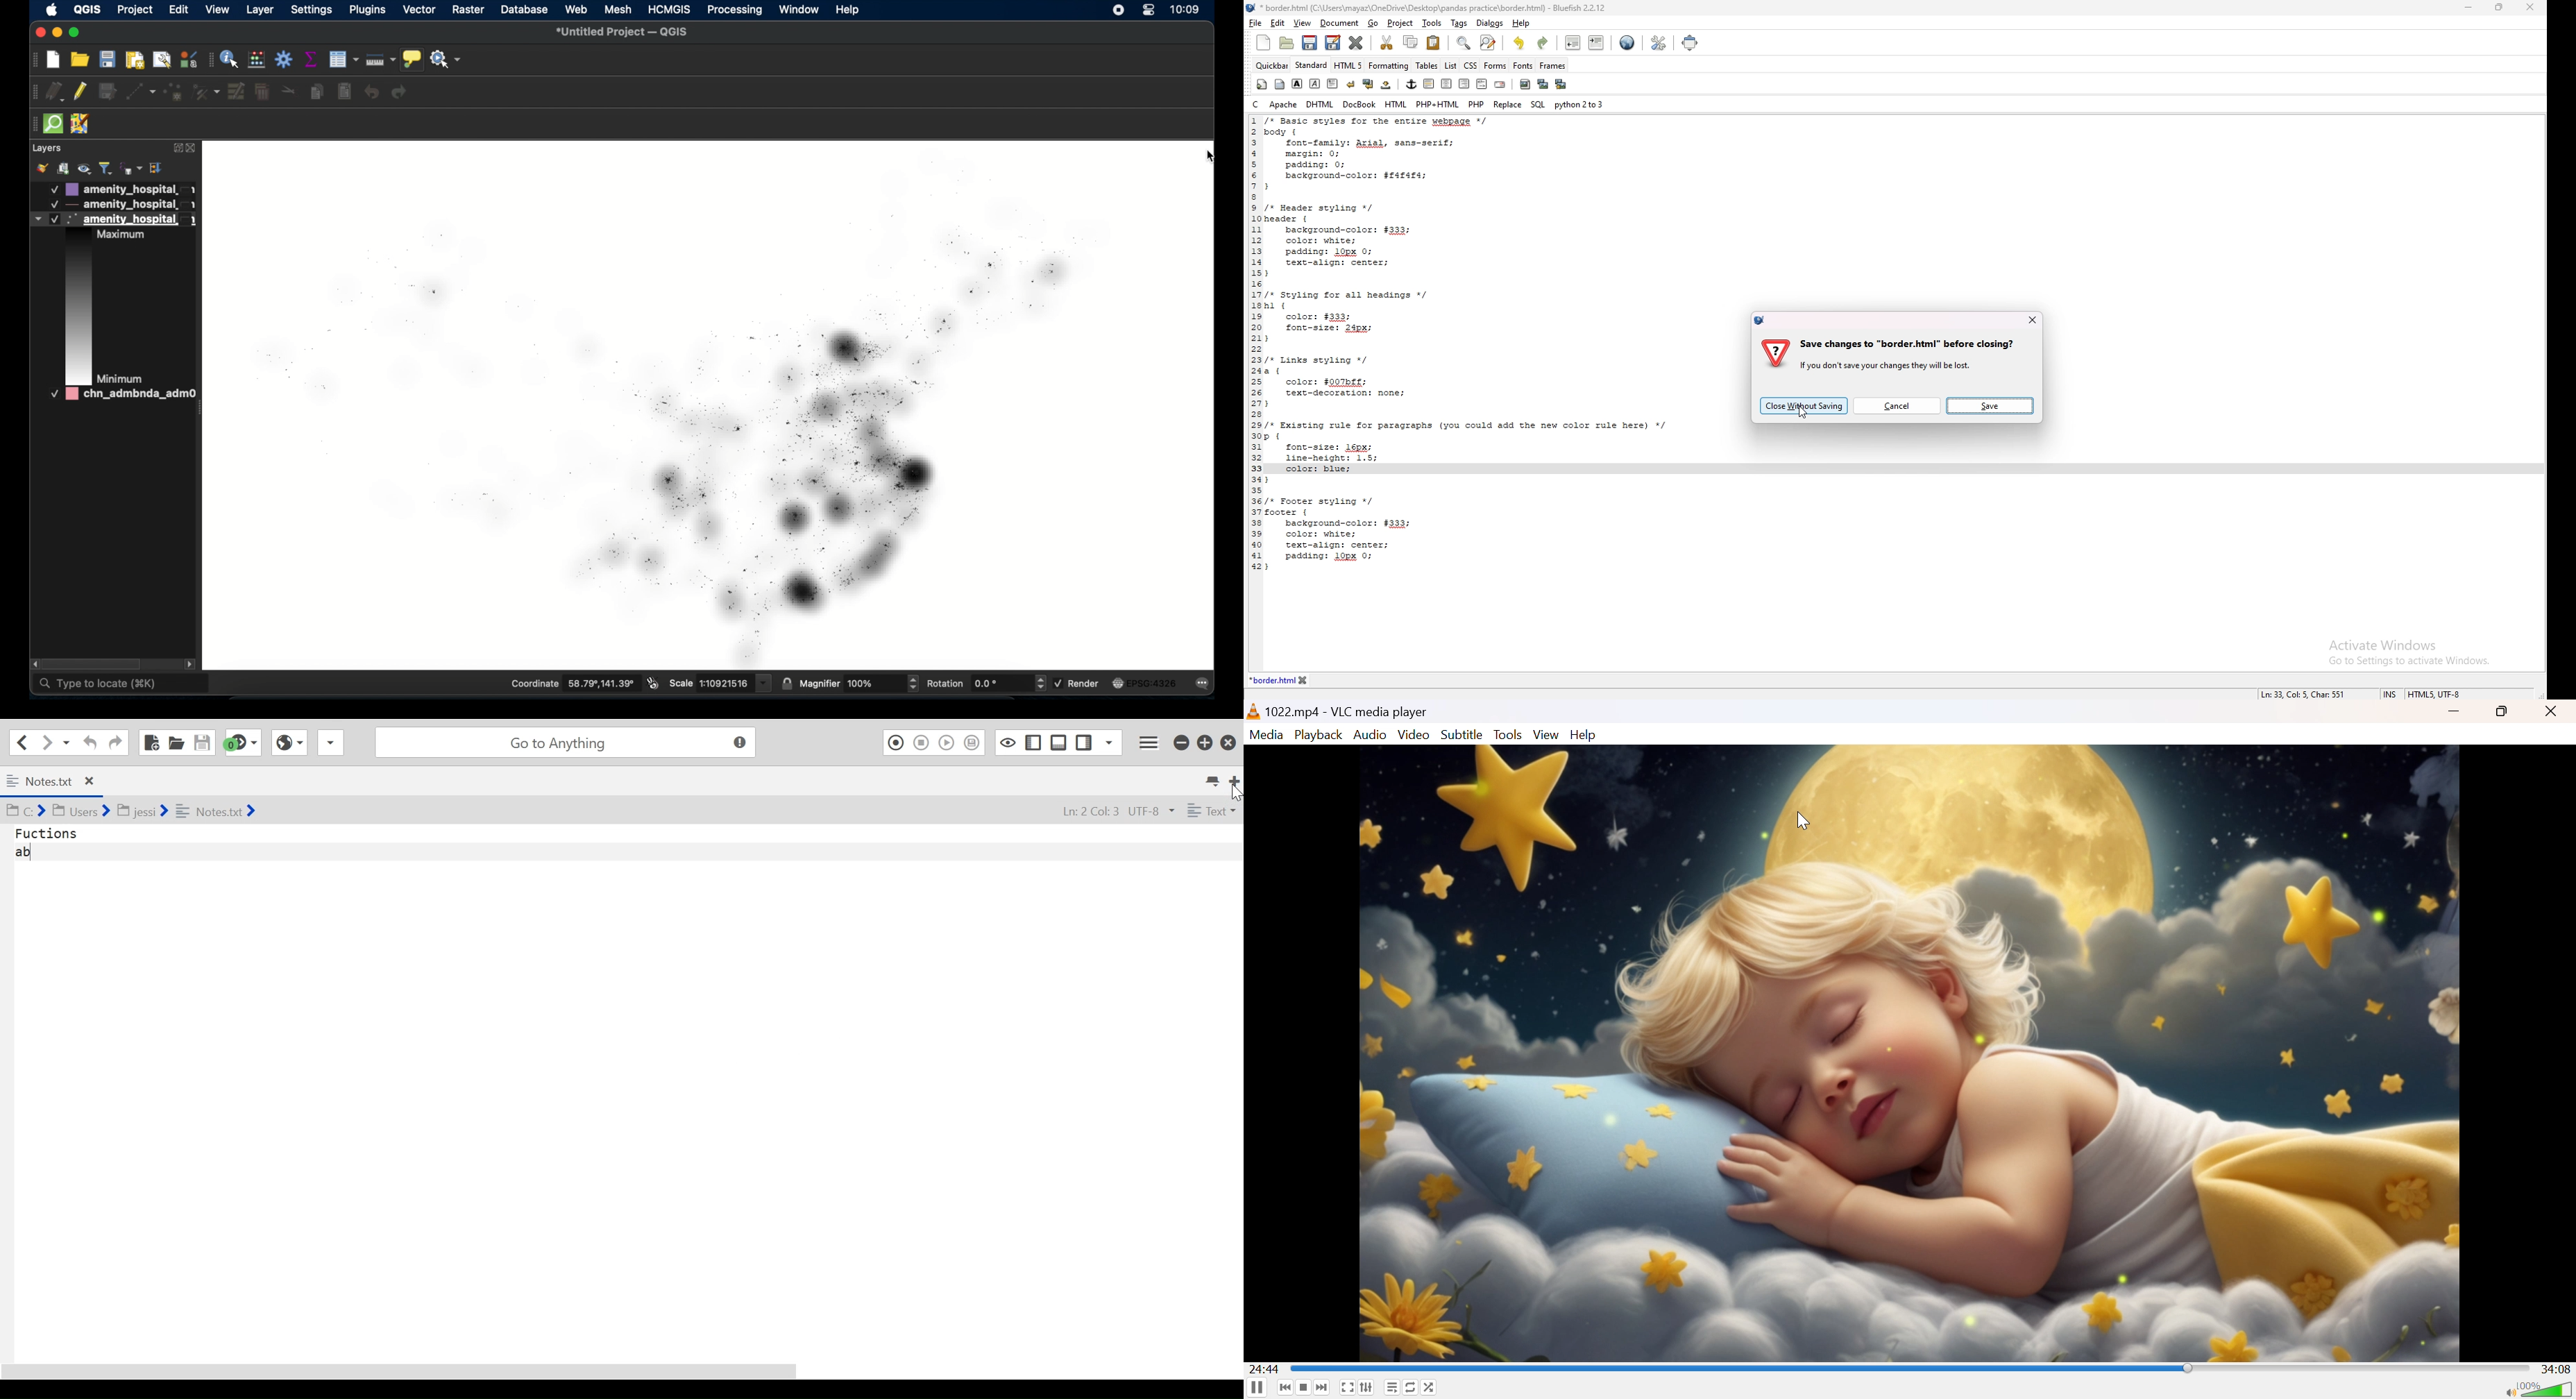 Image resolution: width=2576 pixels, height=1400 pixels. Describe the element at coordinates (1477, 104) in the screenshot. I see `php` at that location.